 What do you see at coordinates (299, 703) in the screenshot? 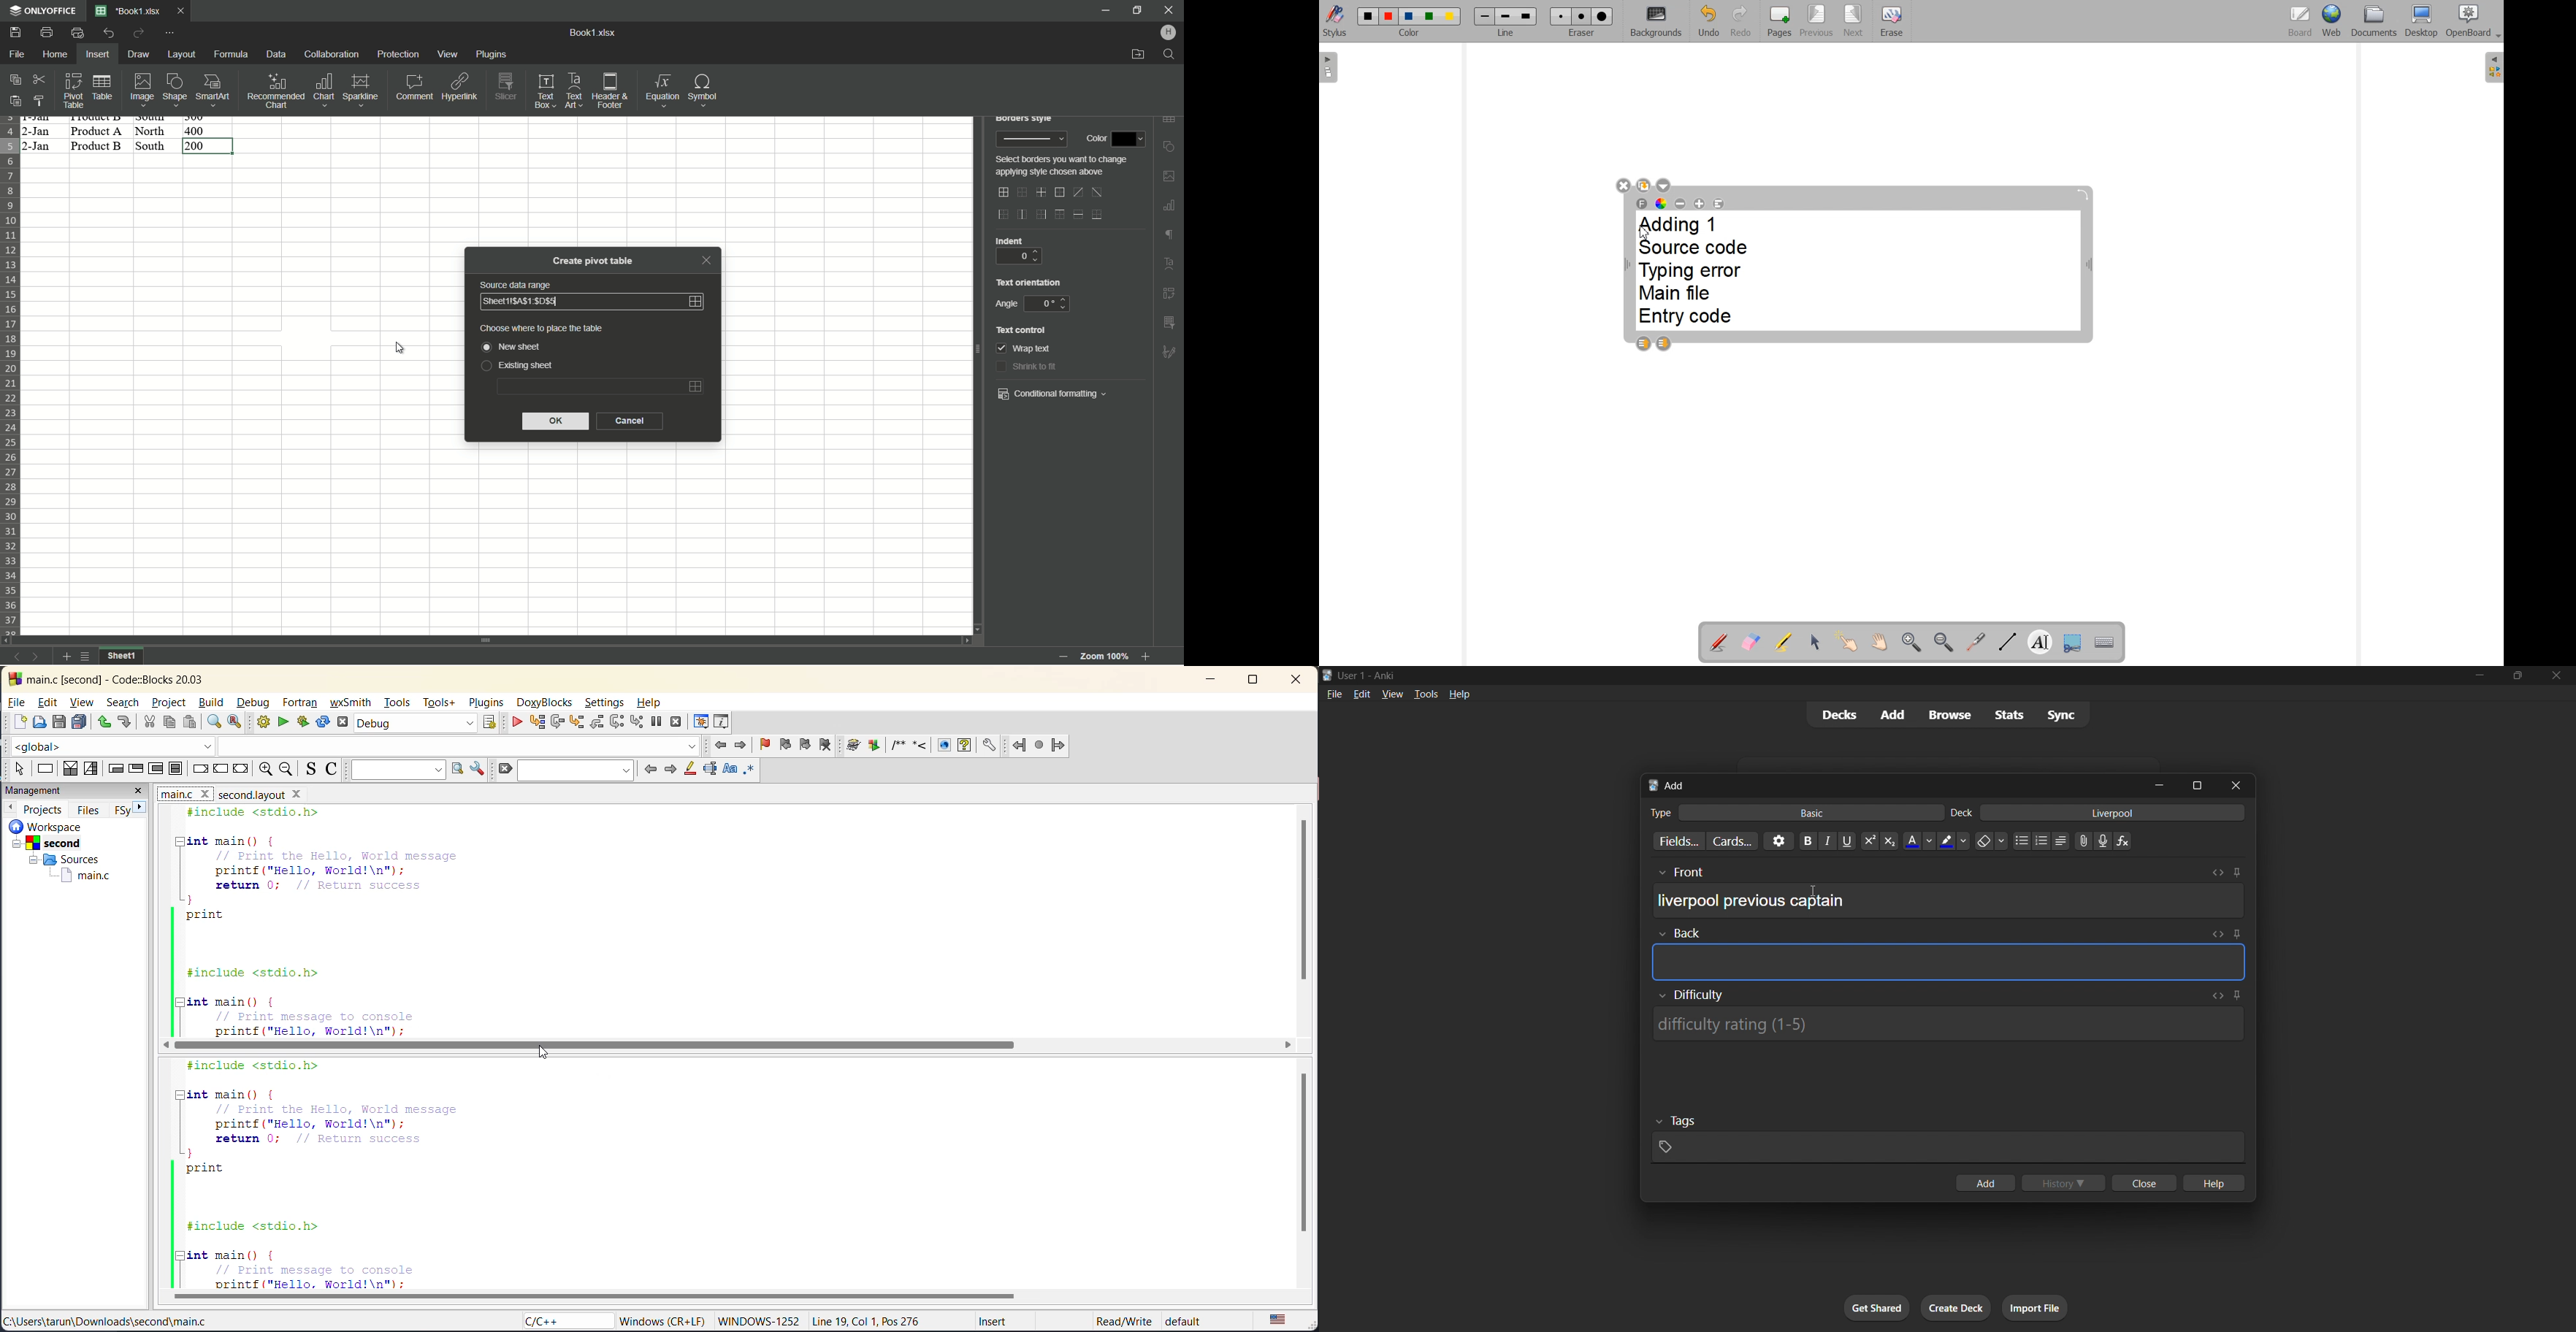
I see `fortran` at bounding box center [299, 703].